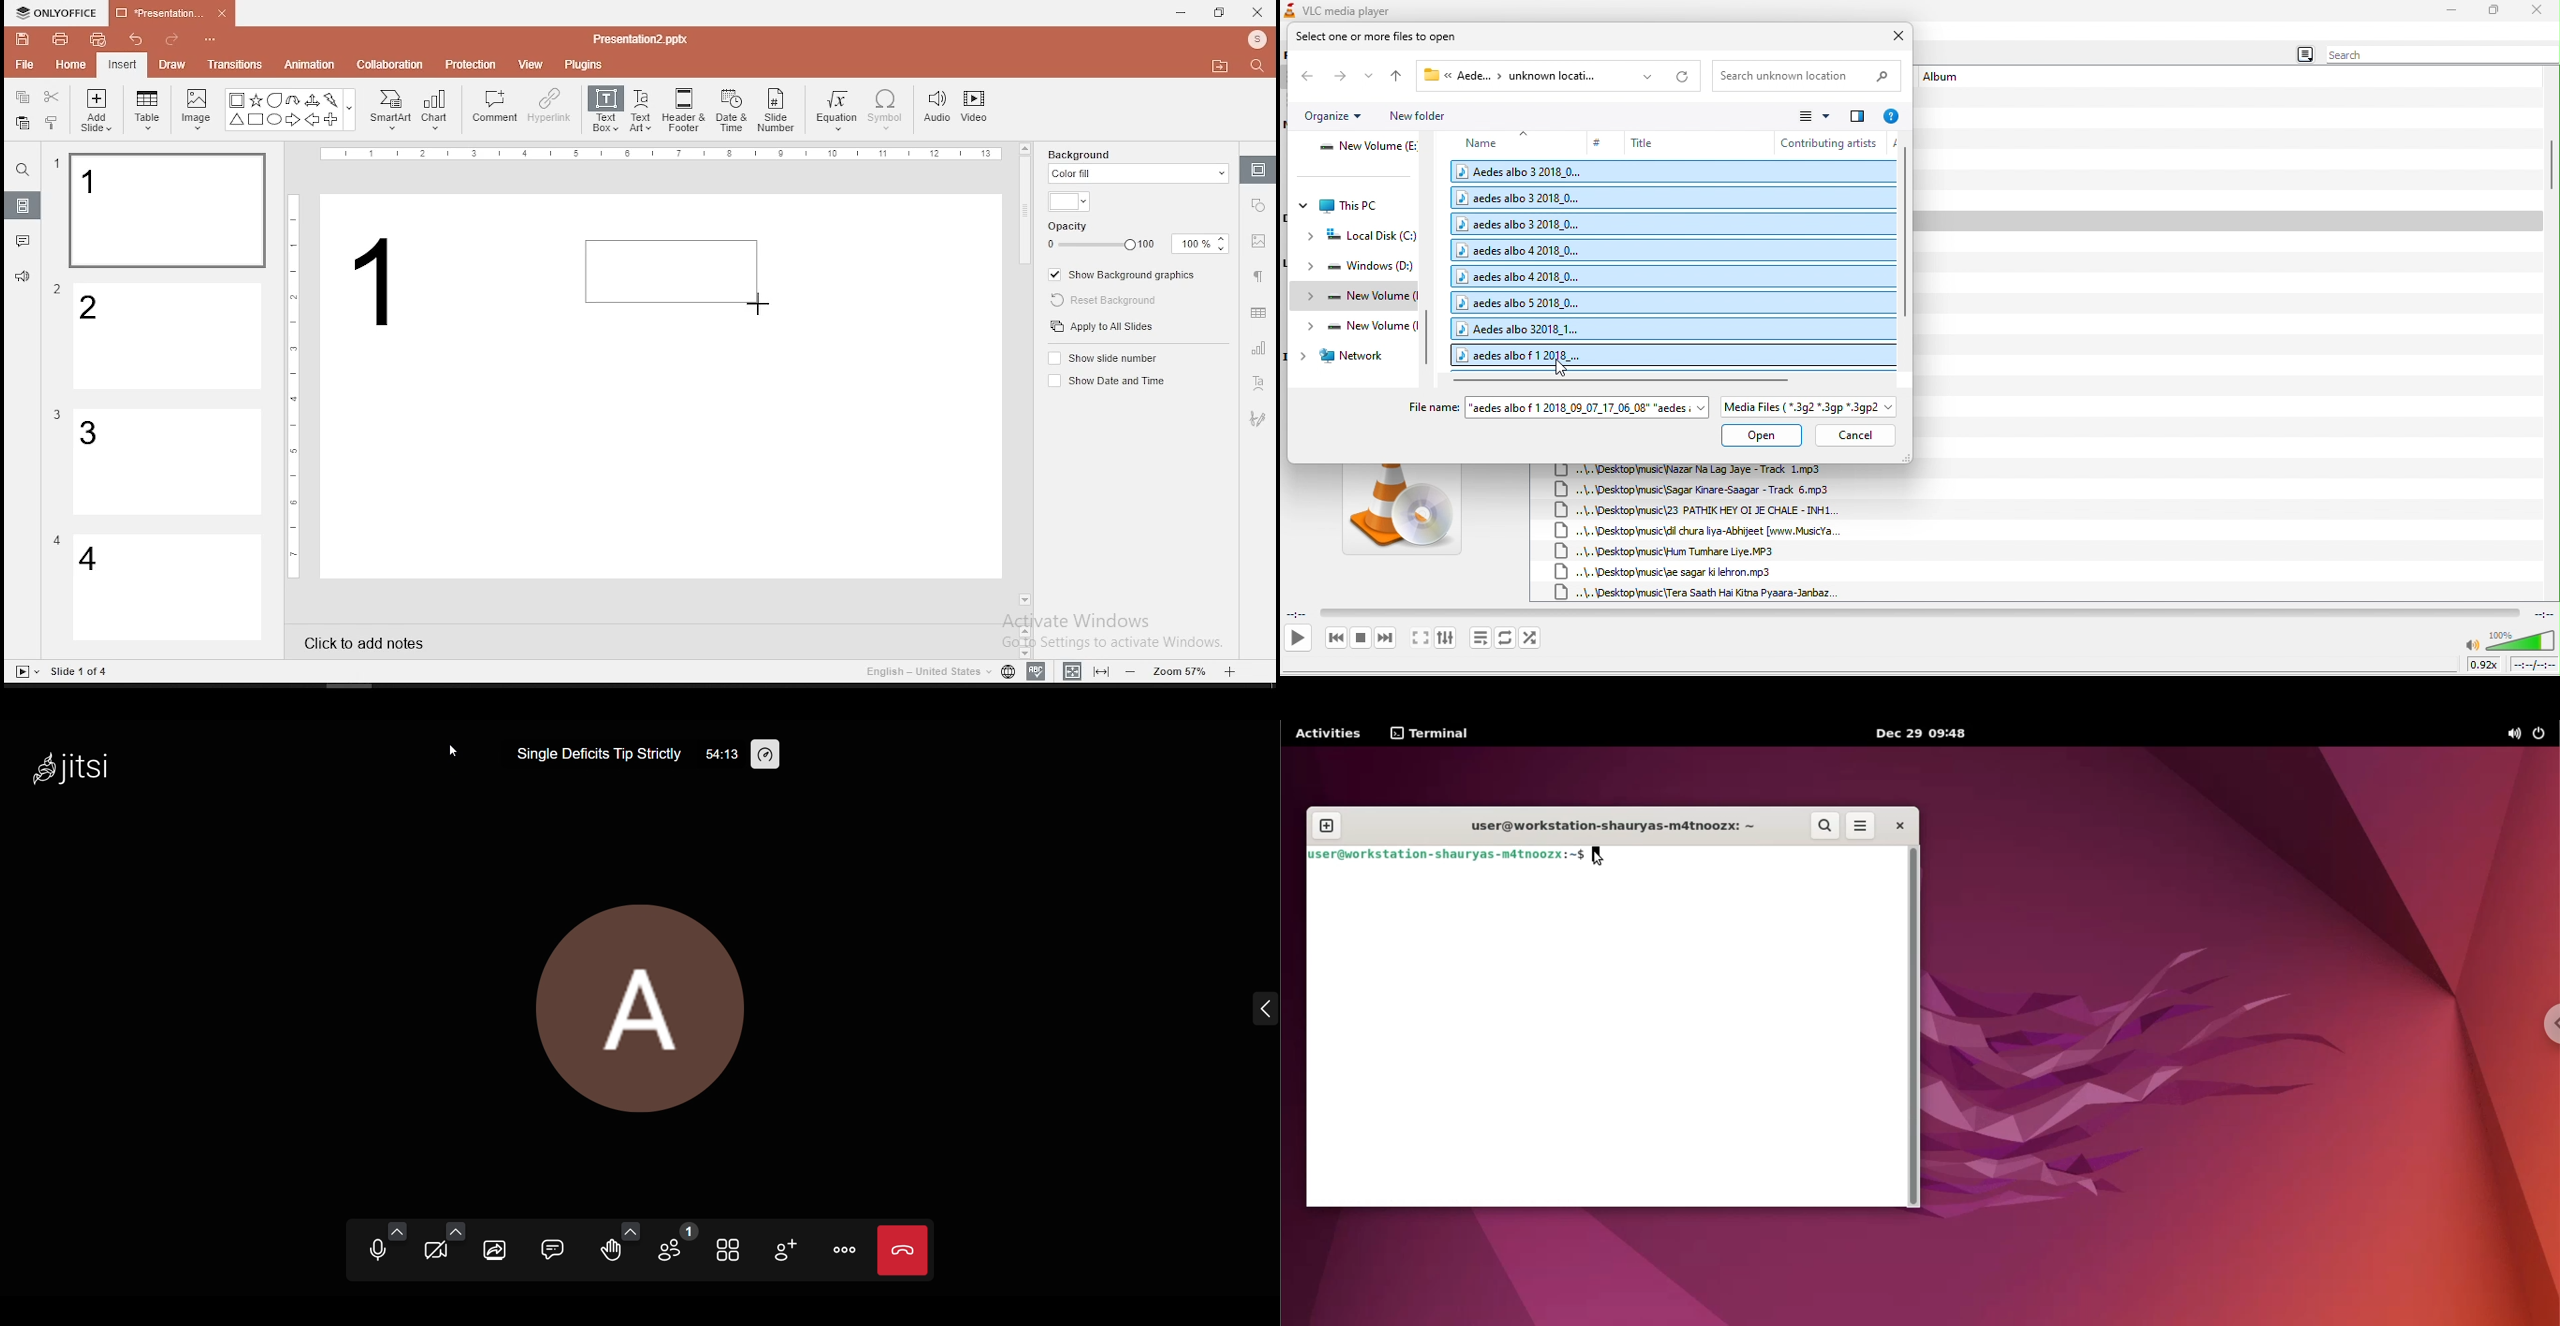 The image size is (2576, 1344). I want to click on transitions, so click(234, 64).